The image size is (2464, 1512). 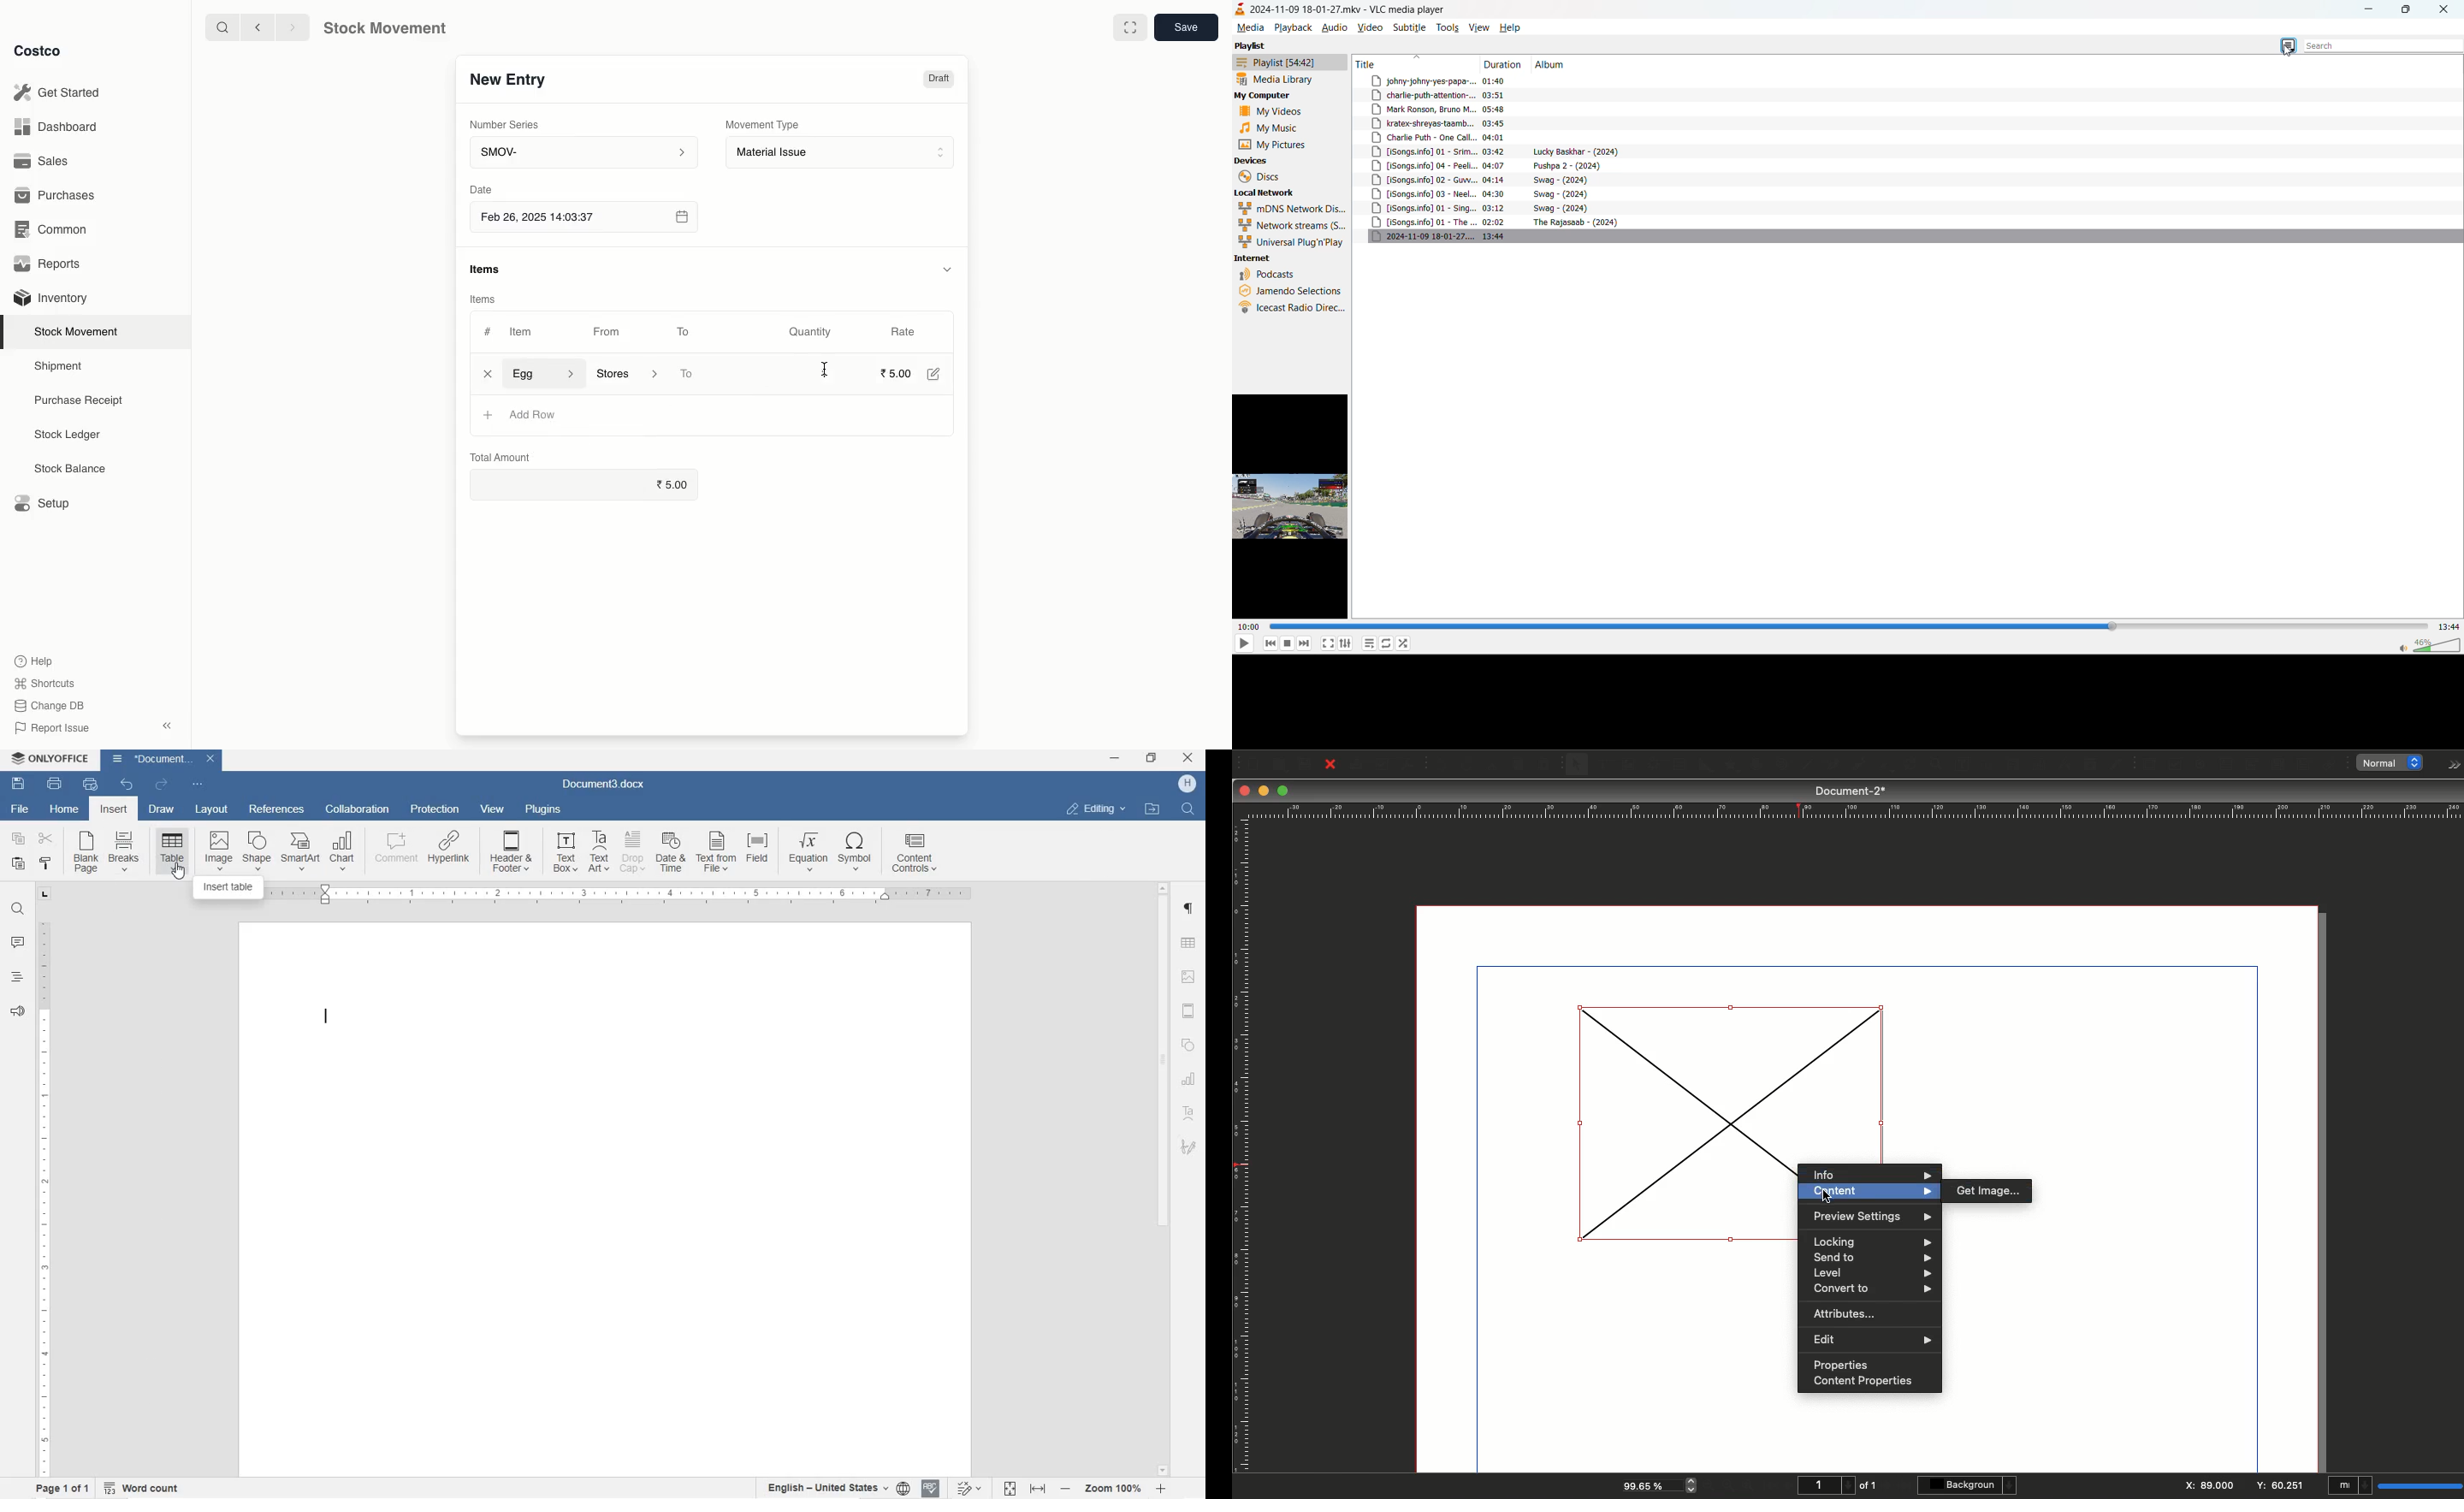 I want to click on MINIMIZE, so click(x=1116, y=759).